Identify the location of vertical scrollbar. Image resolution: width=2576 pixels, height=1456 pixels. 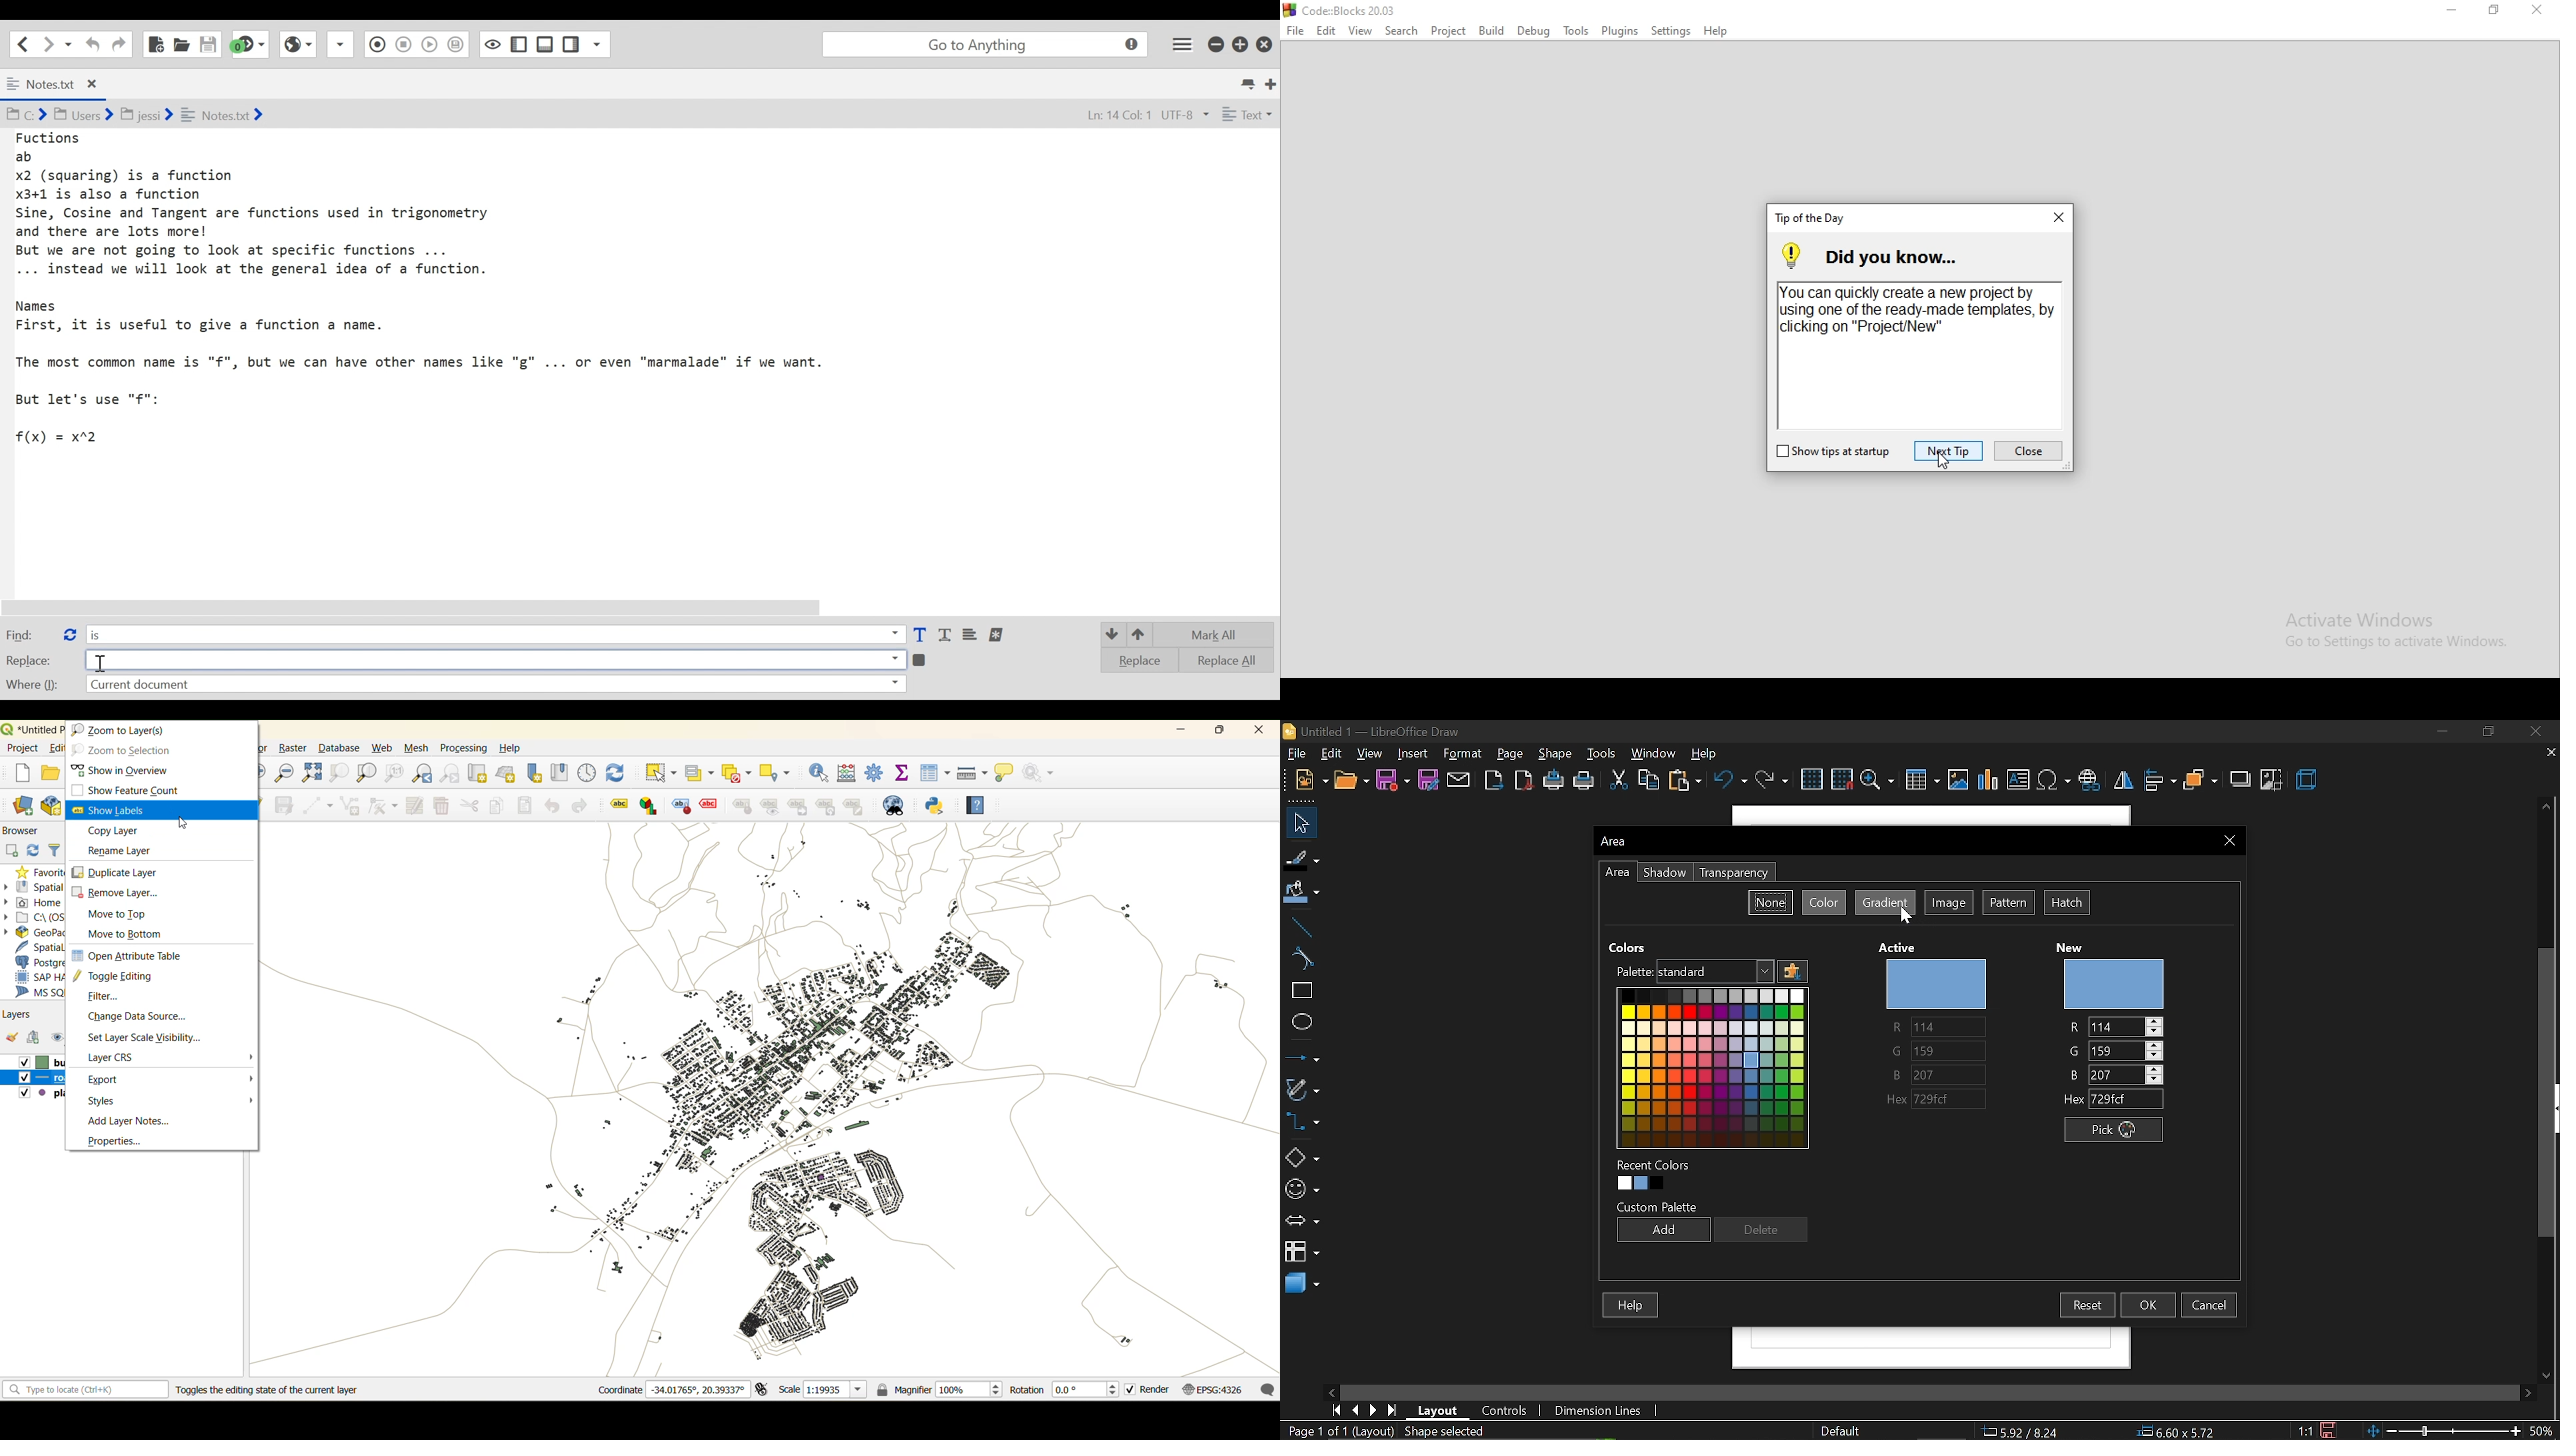
(2550, 1094).